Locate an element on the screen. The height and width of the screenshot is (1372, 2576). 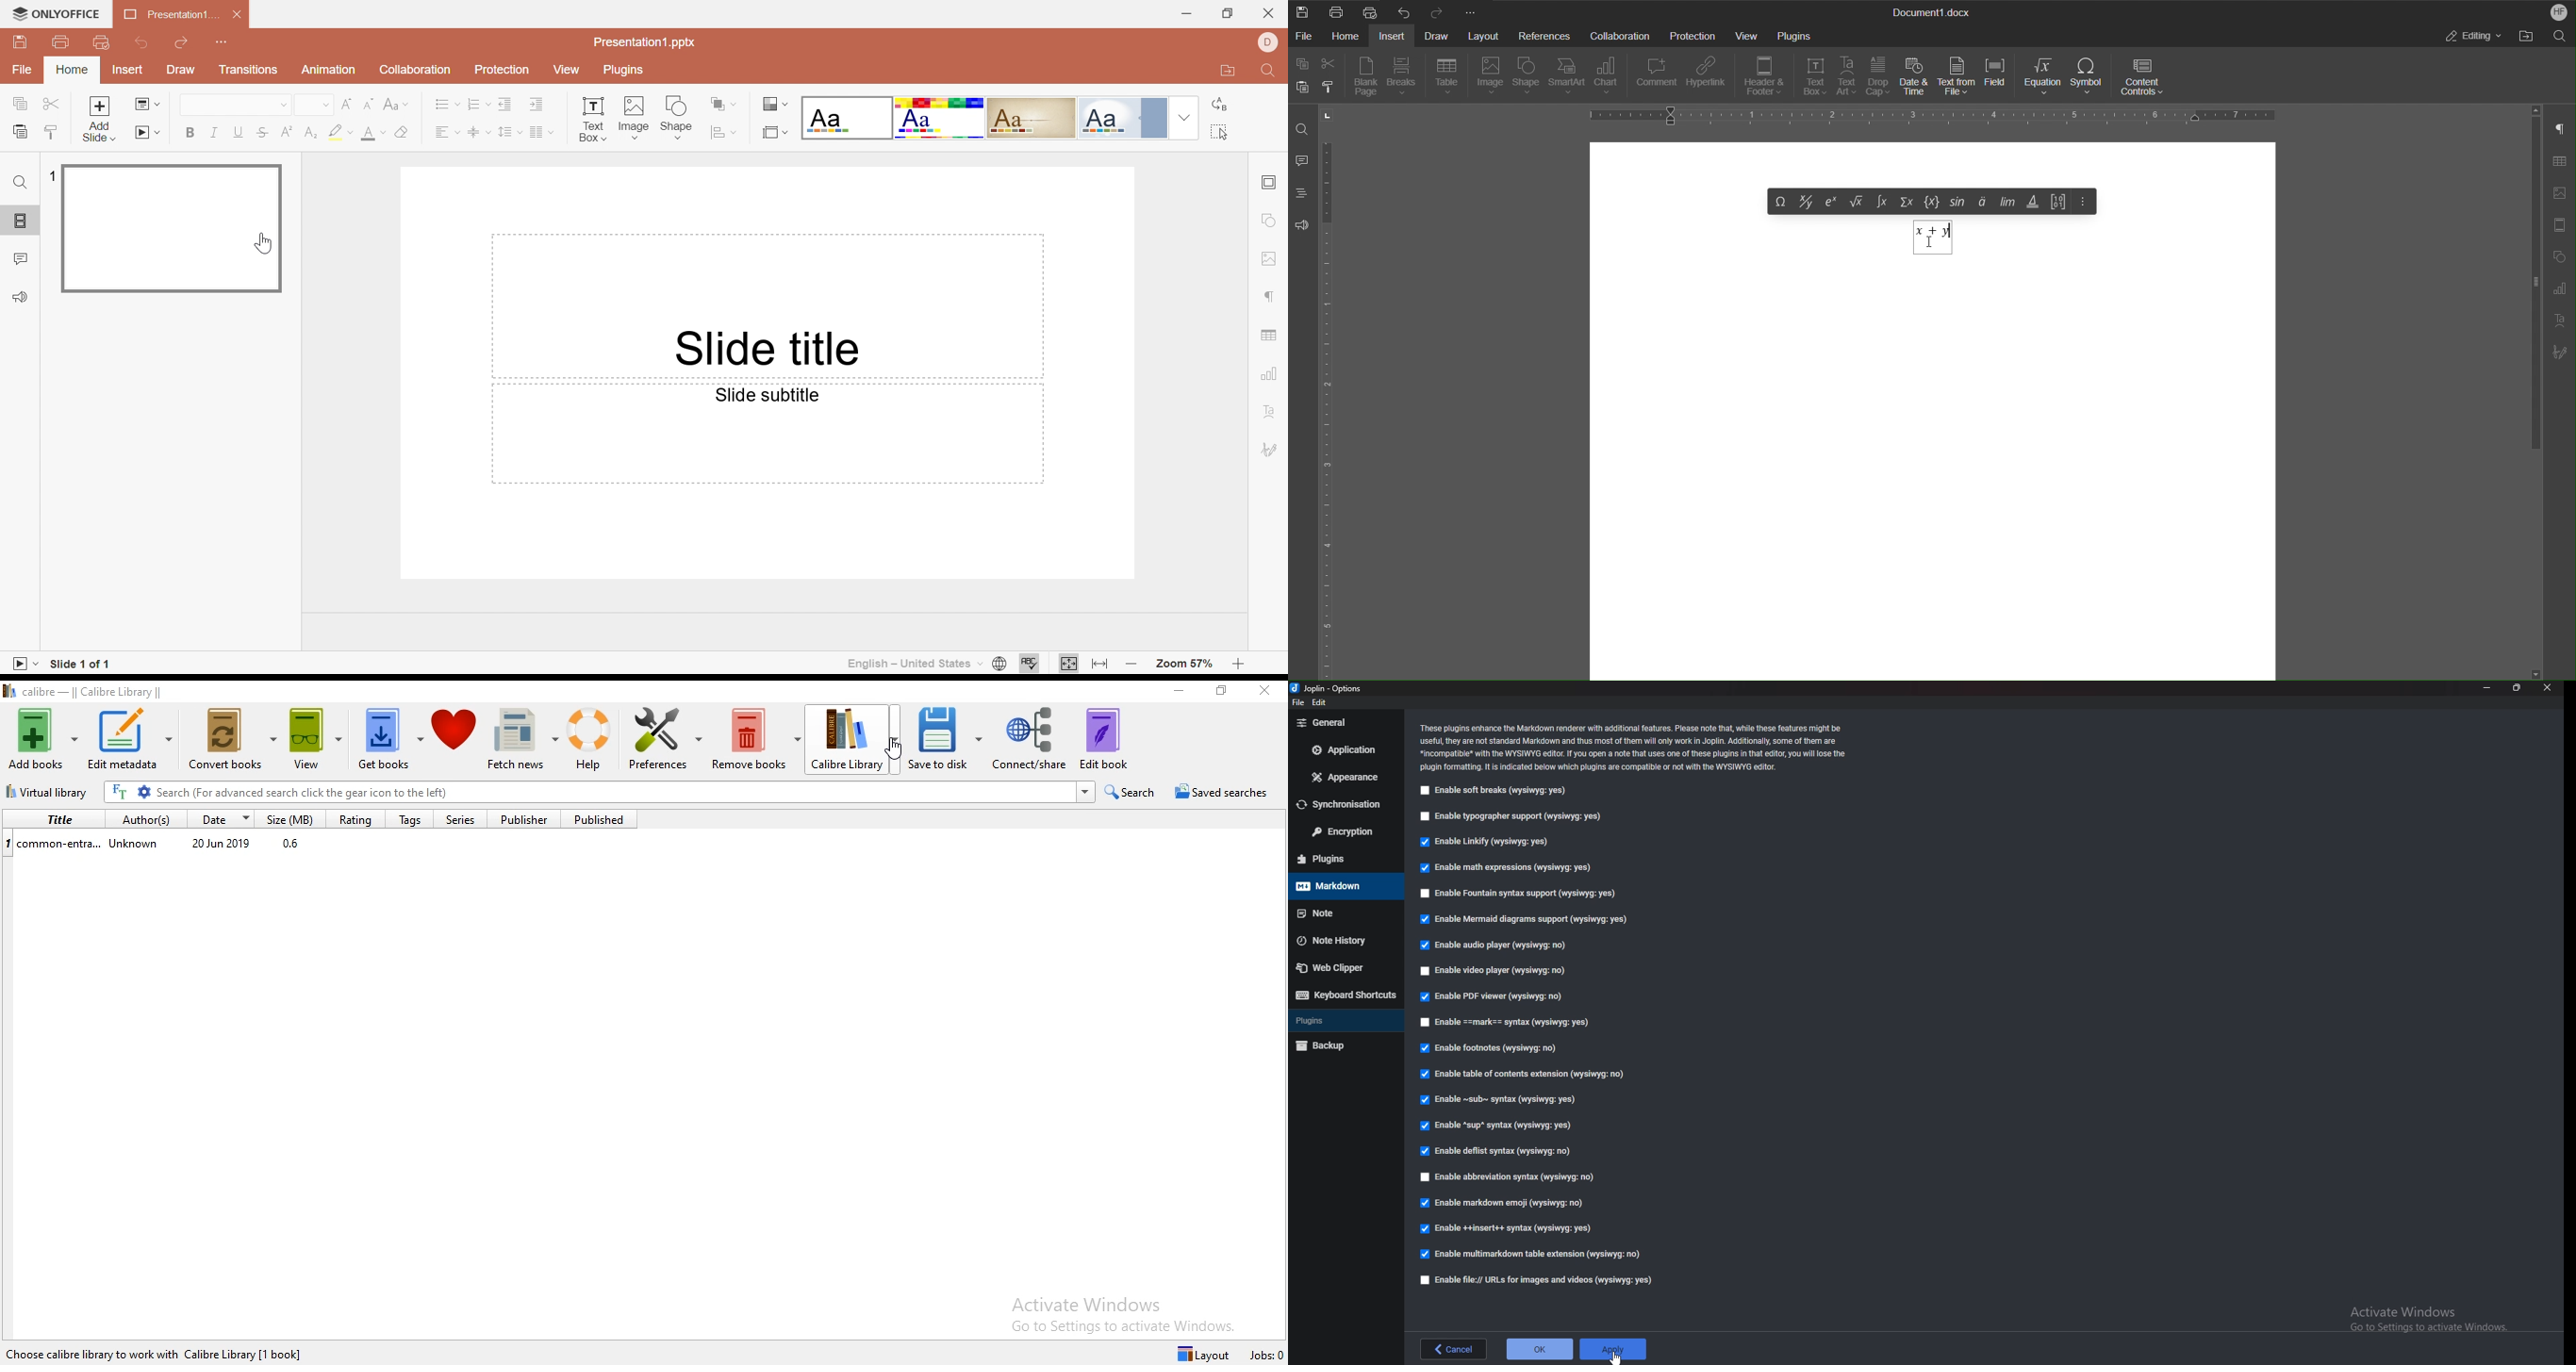
Numbering is located at coordinates (474, 103).